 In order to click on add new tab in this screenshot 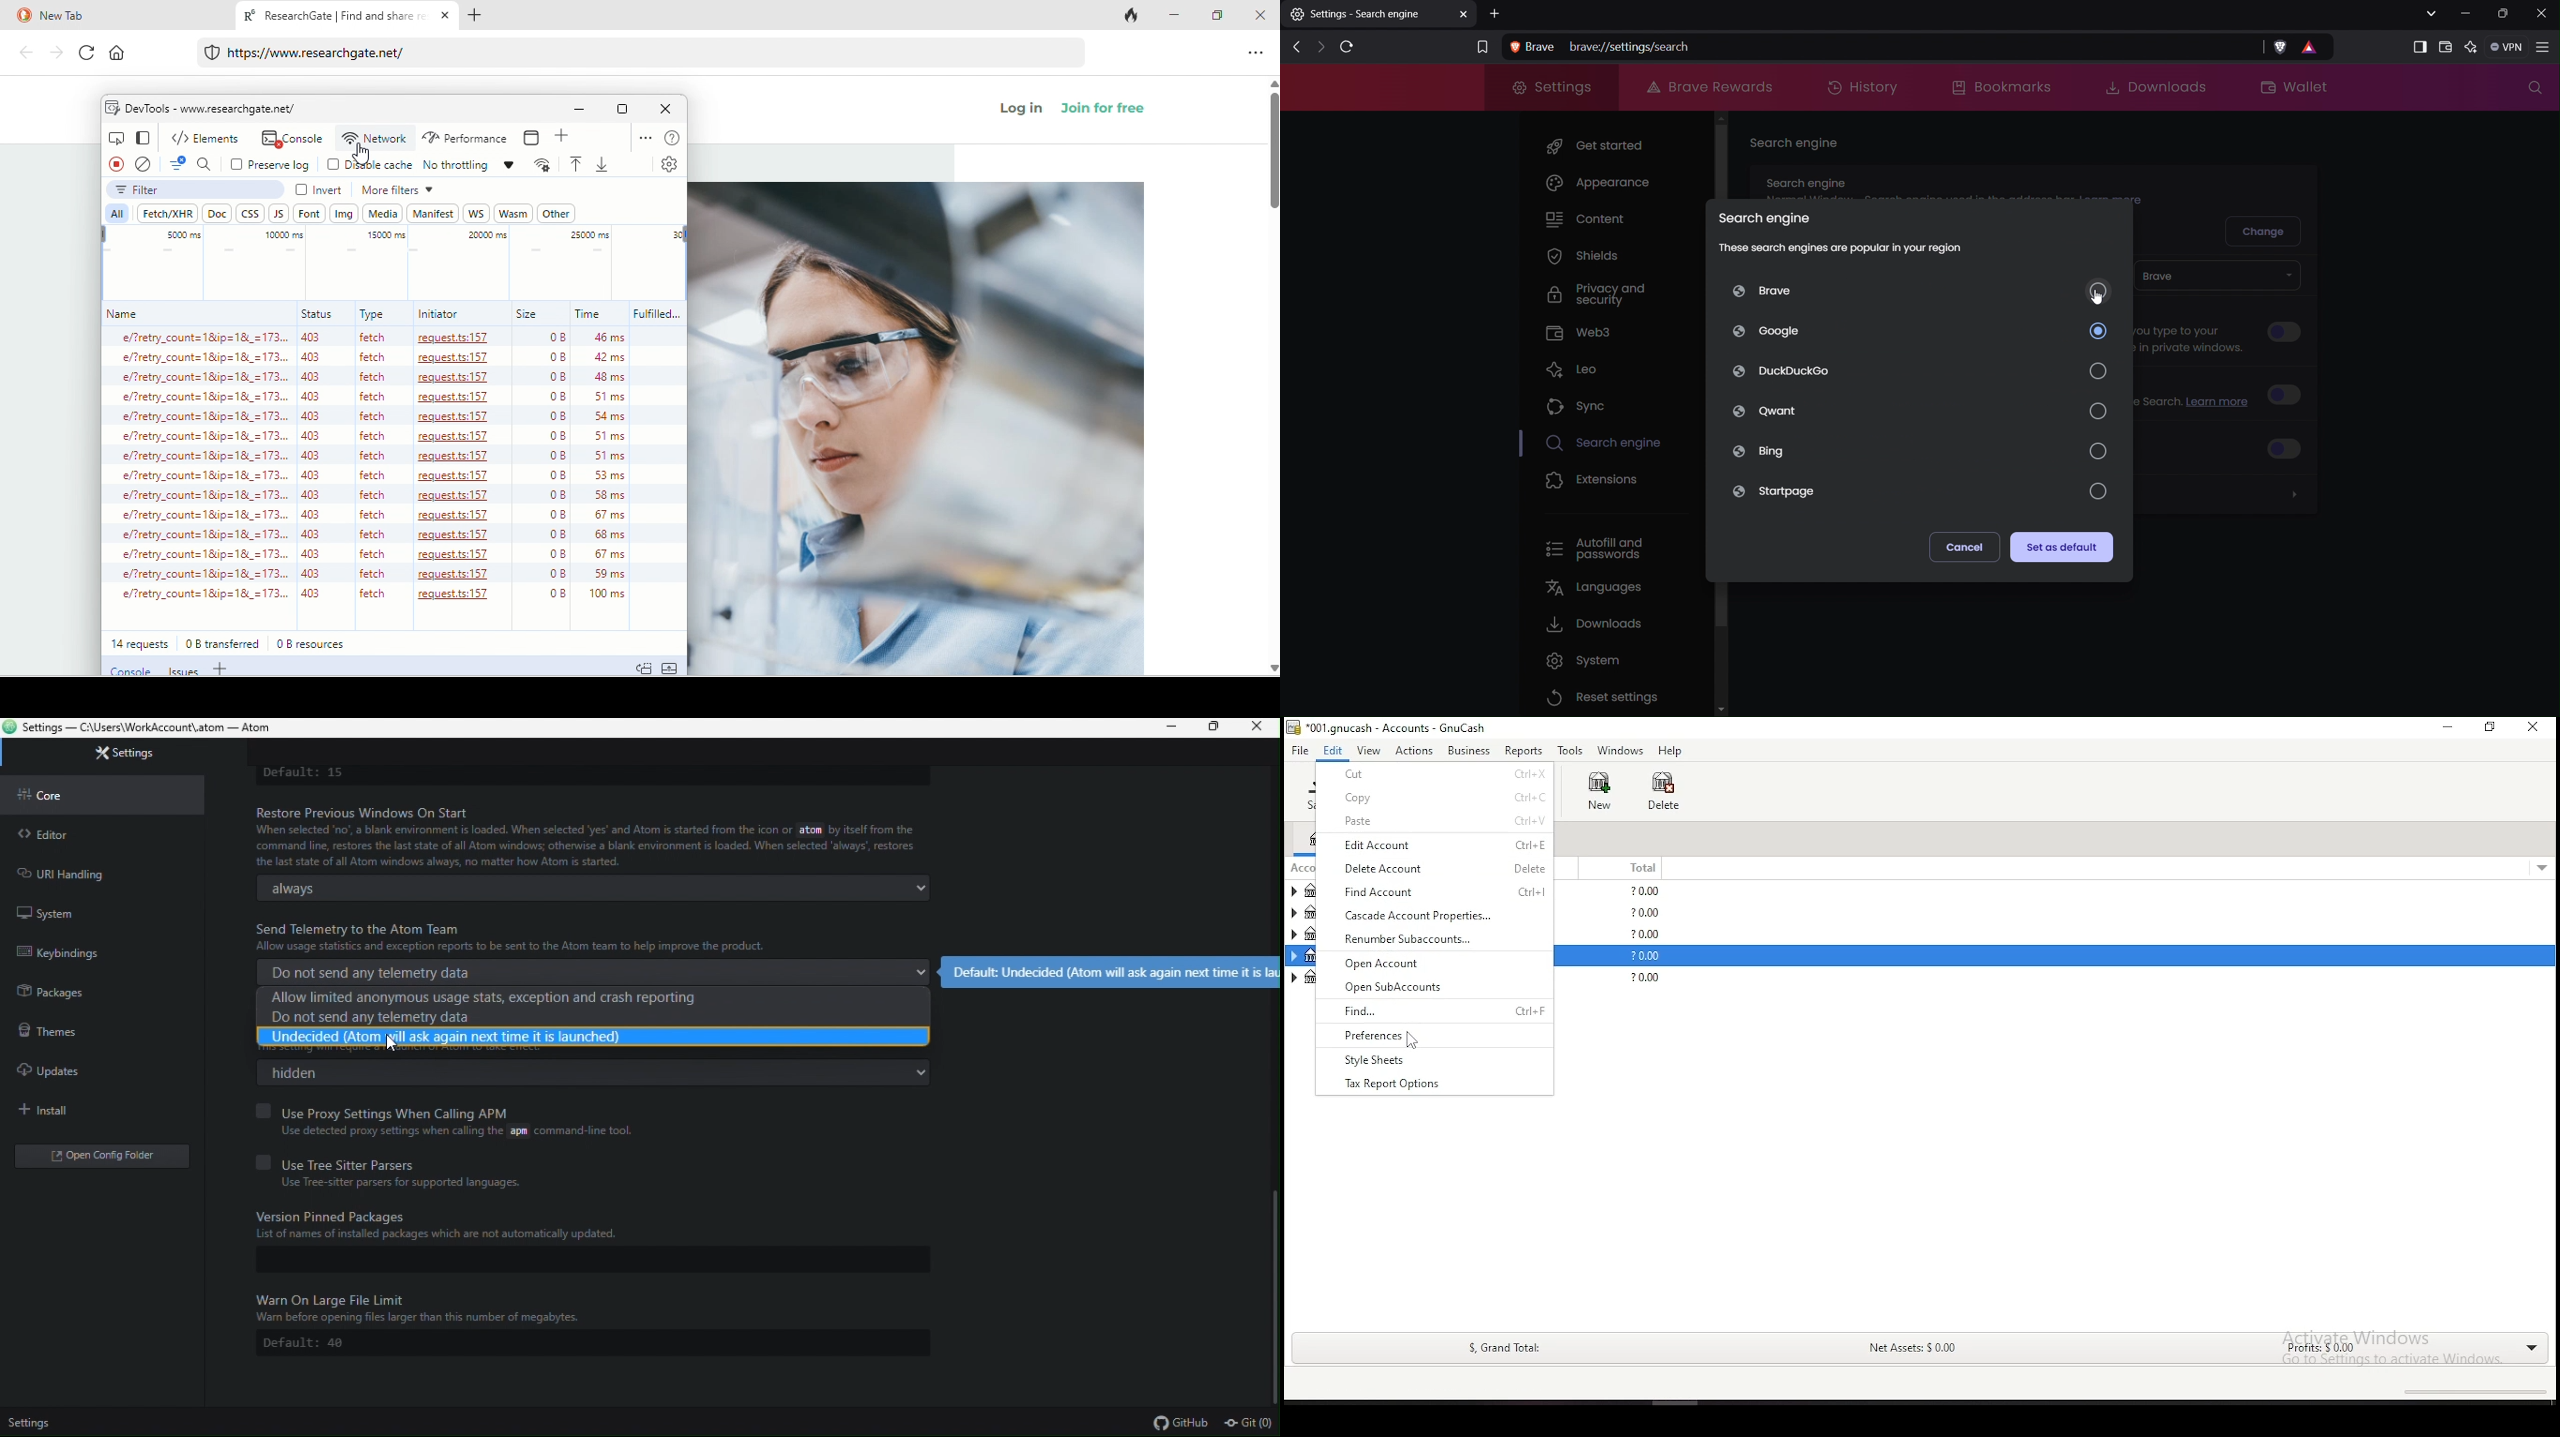, I will do `click(484, 17)`.